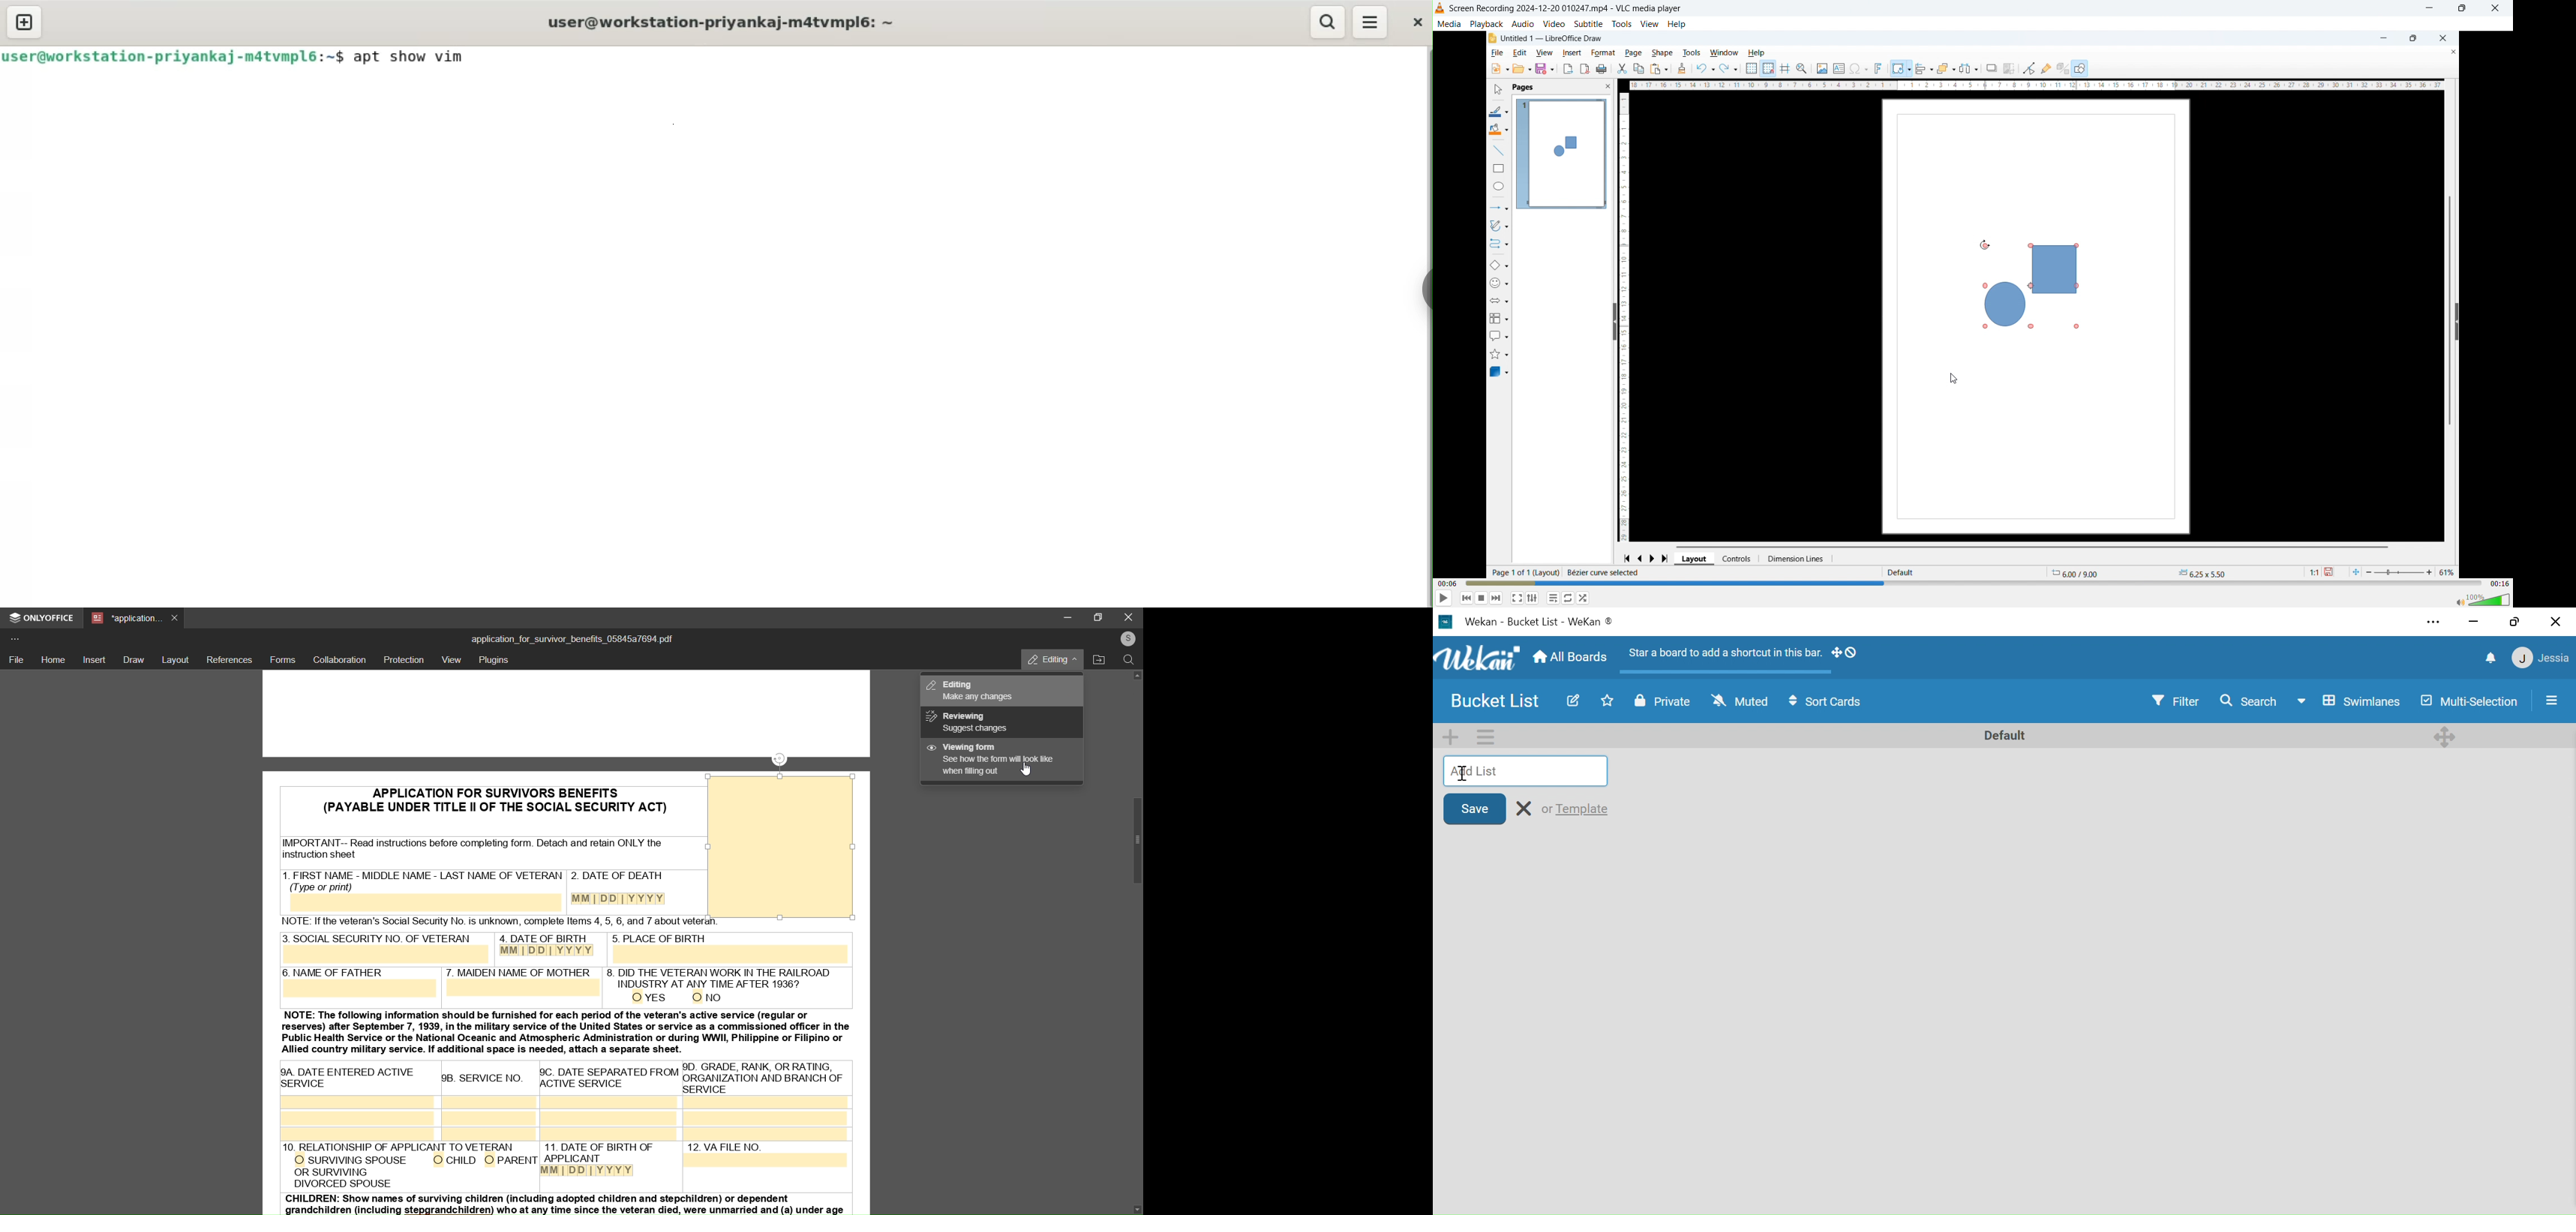  Describe the element at coordinates (1474, 808) in the screenshot. I see `Save` at that location.